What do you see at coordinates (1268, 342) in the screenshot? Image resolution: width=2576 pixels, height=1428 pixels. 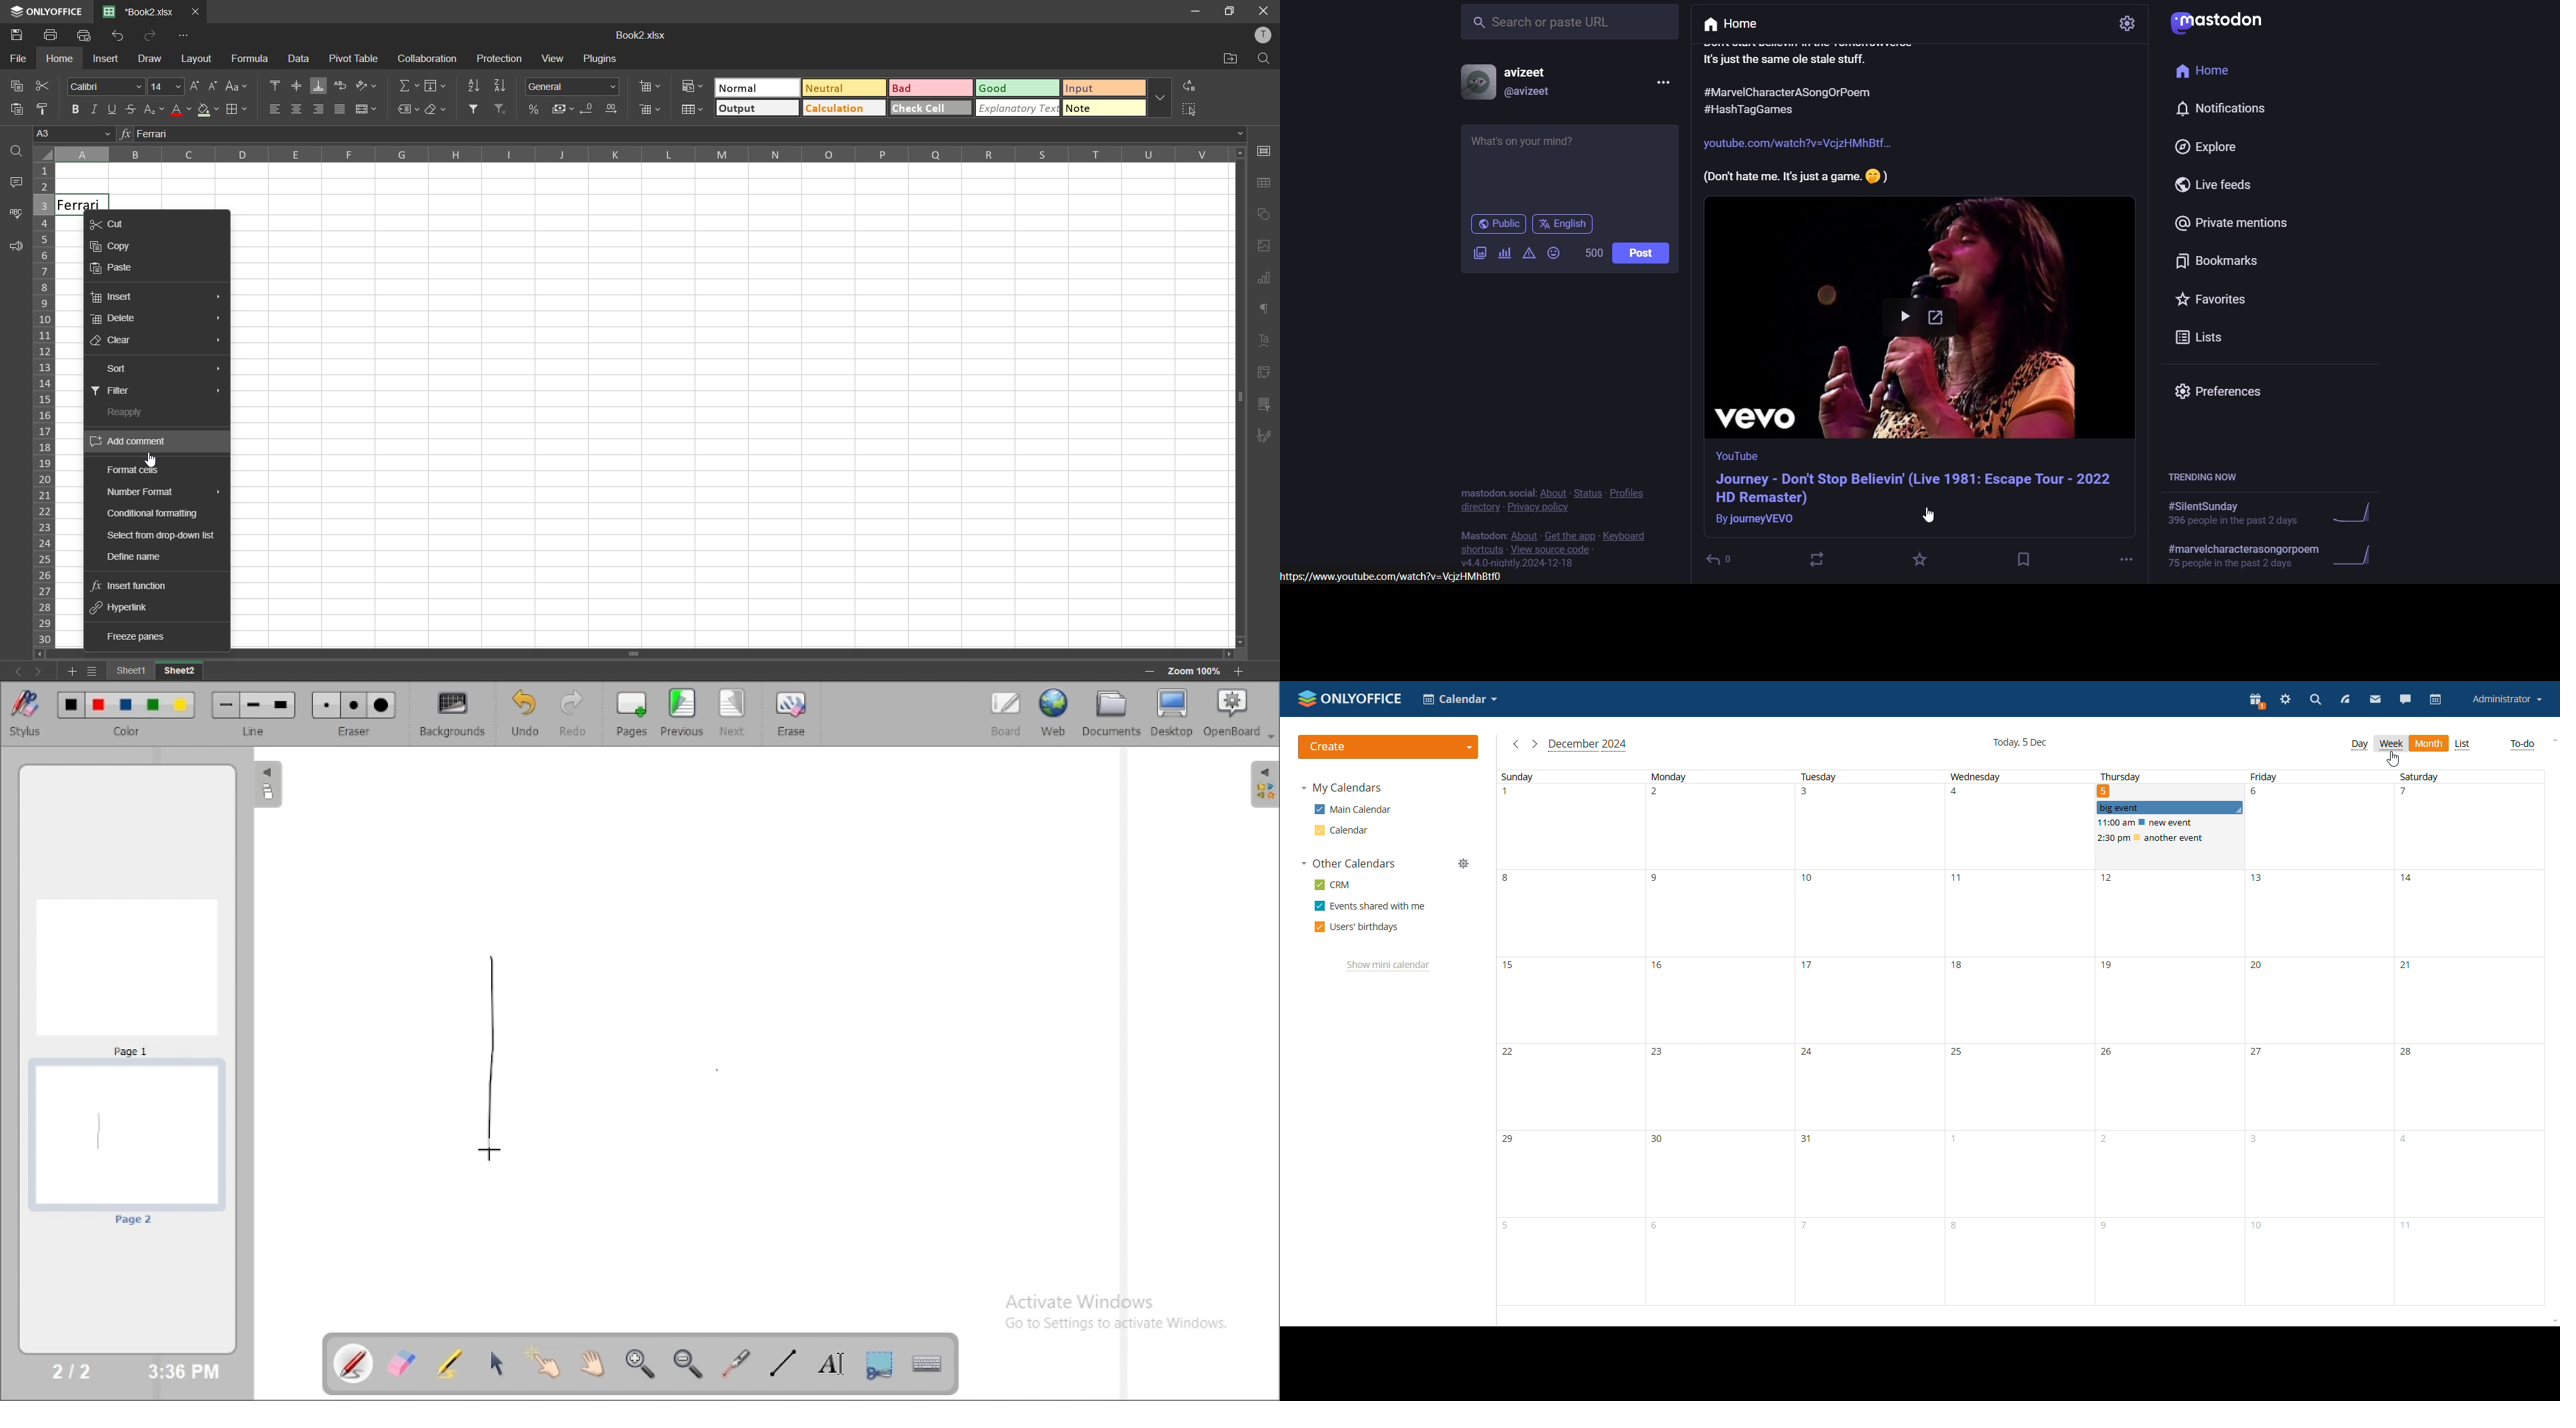 I see `text` at bounding box center [1268, 342].